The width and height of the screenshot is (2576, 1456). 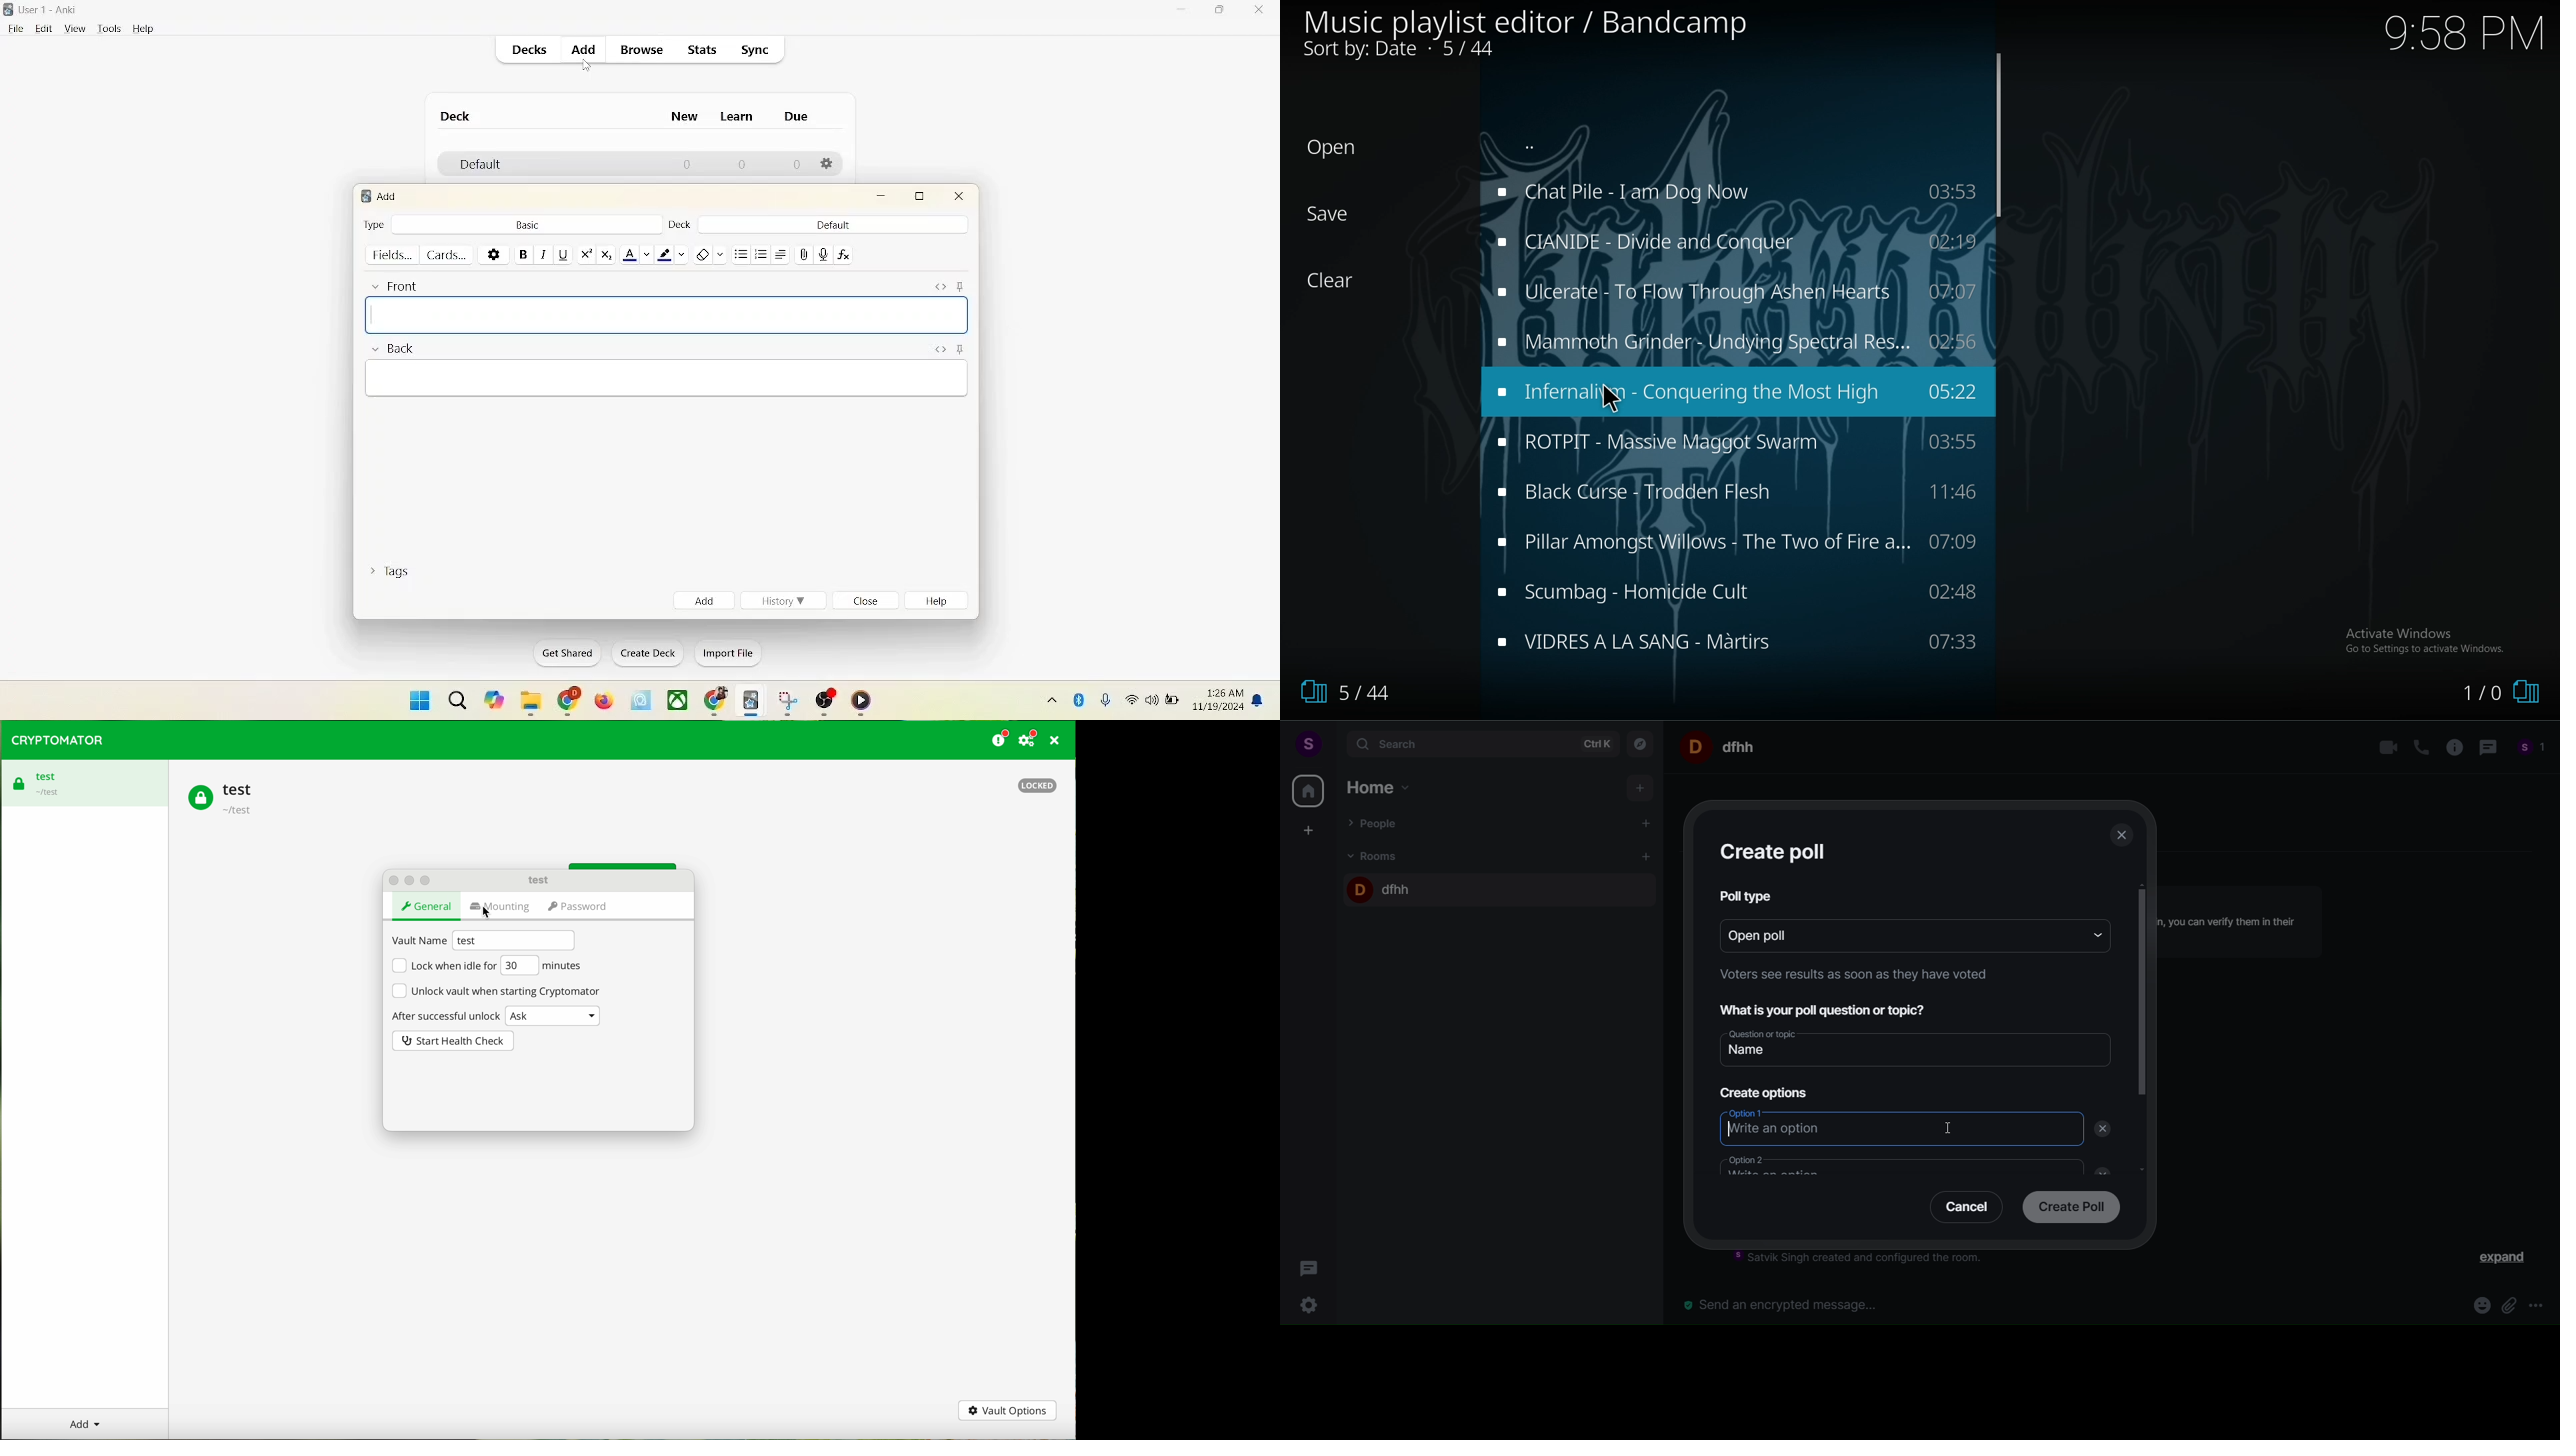 What do you see at coordinates (689, 166) in the screenshot?
I see `` at bounding box center [689, 166].